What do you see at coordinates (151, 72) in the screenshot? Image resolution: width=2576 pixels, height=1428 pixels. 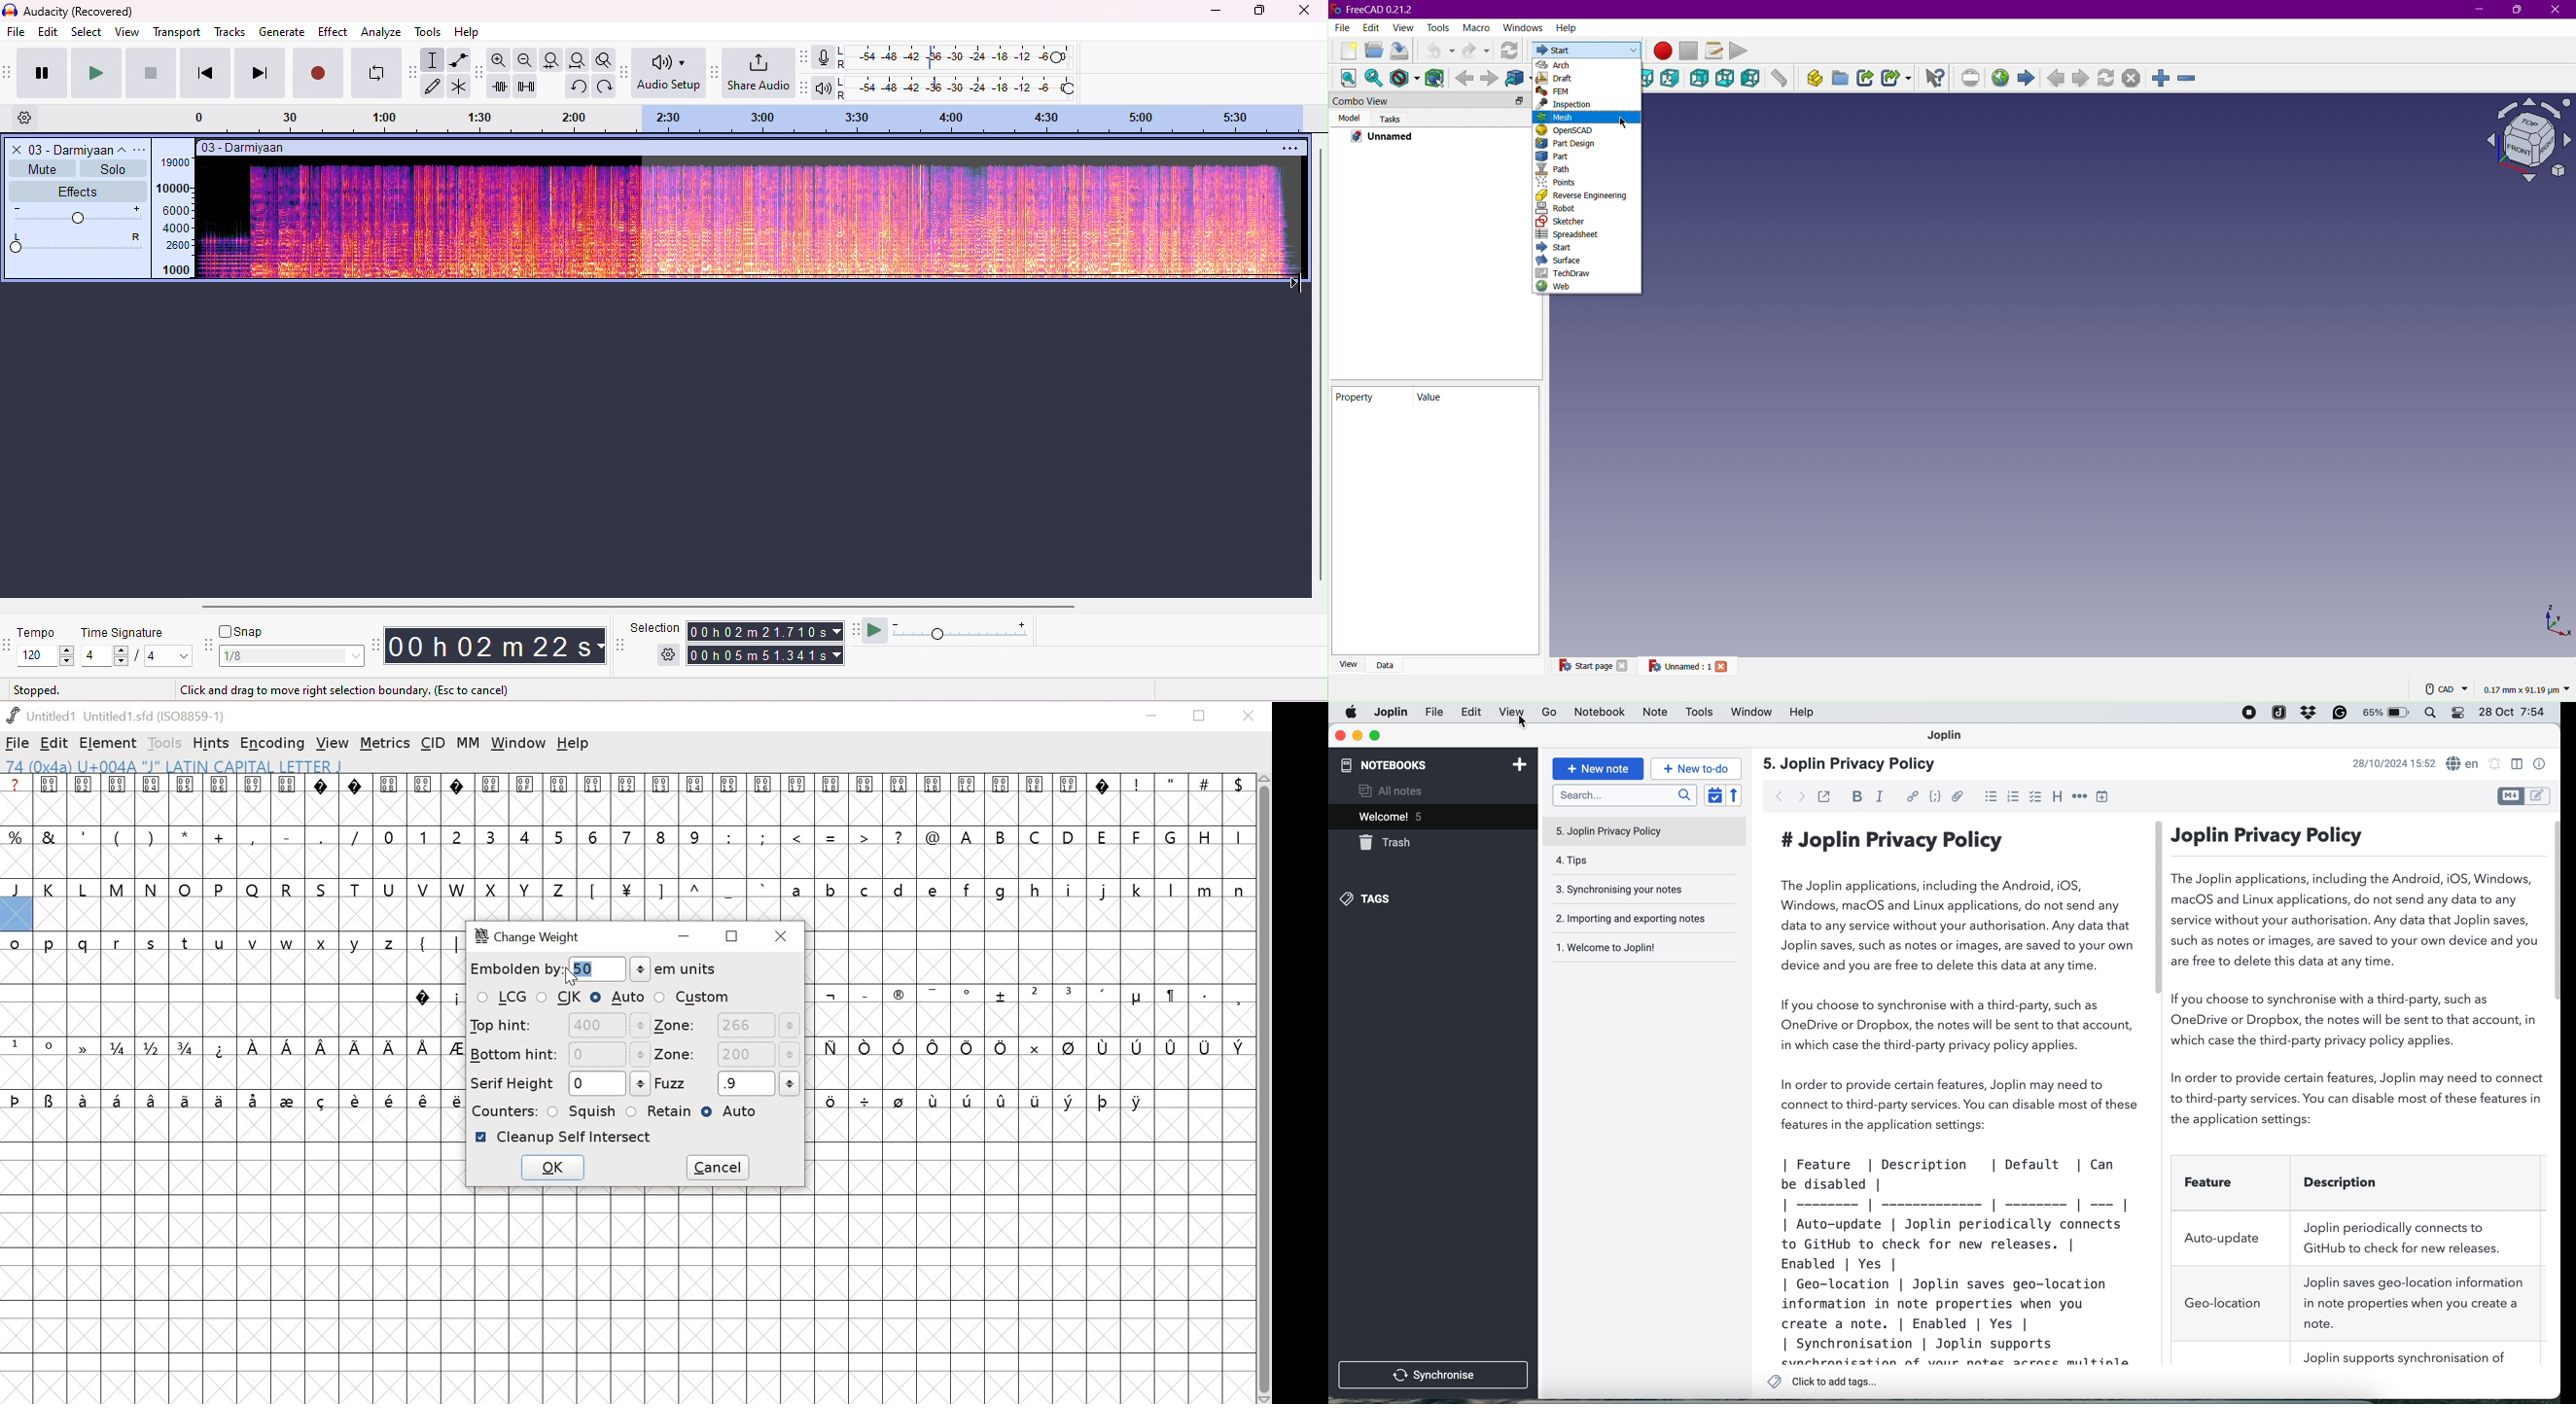 I see `stop` at bounding box center [151, 72].